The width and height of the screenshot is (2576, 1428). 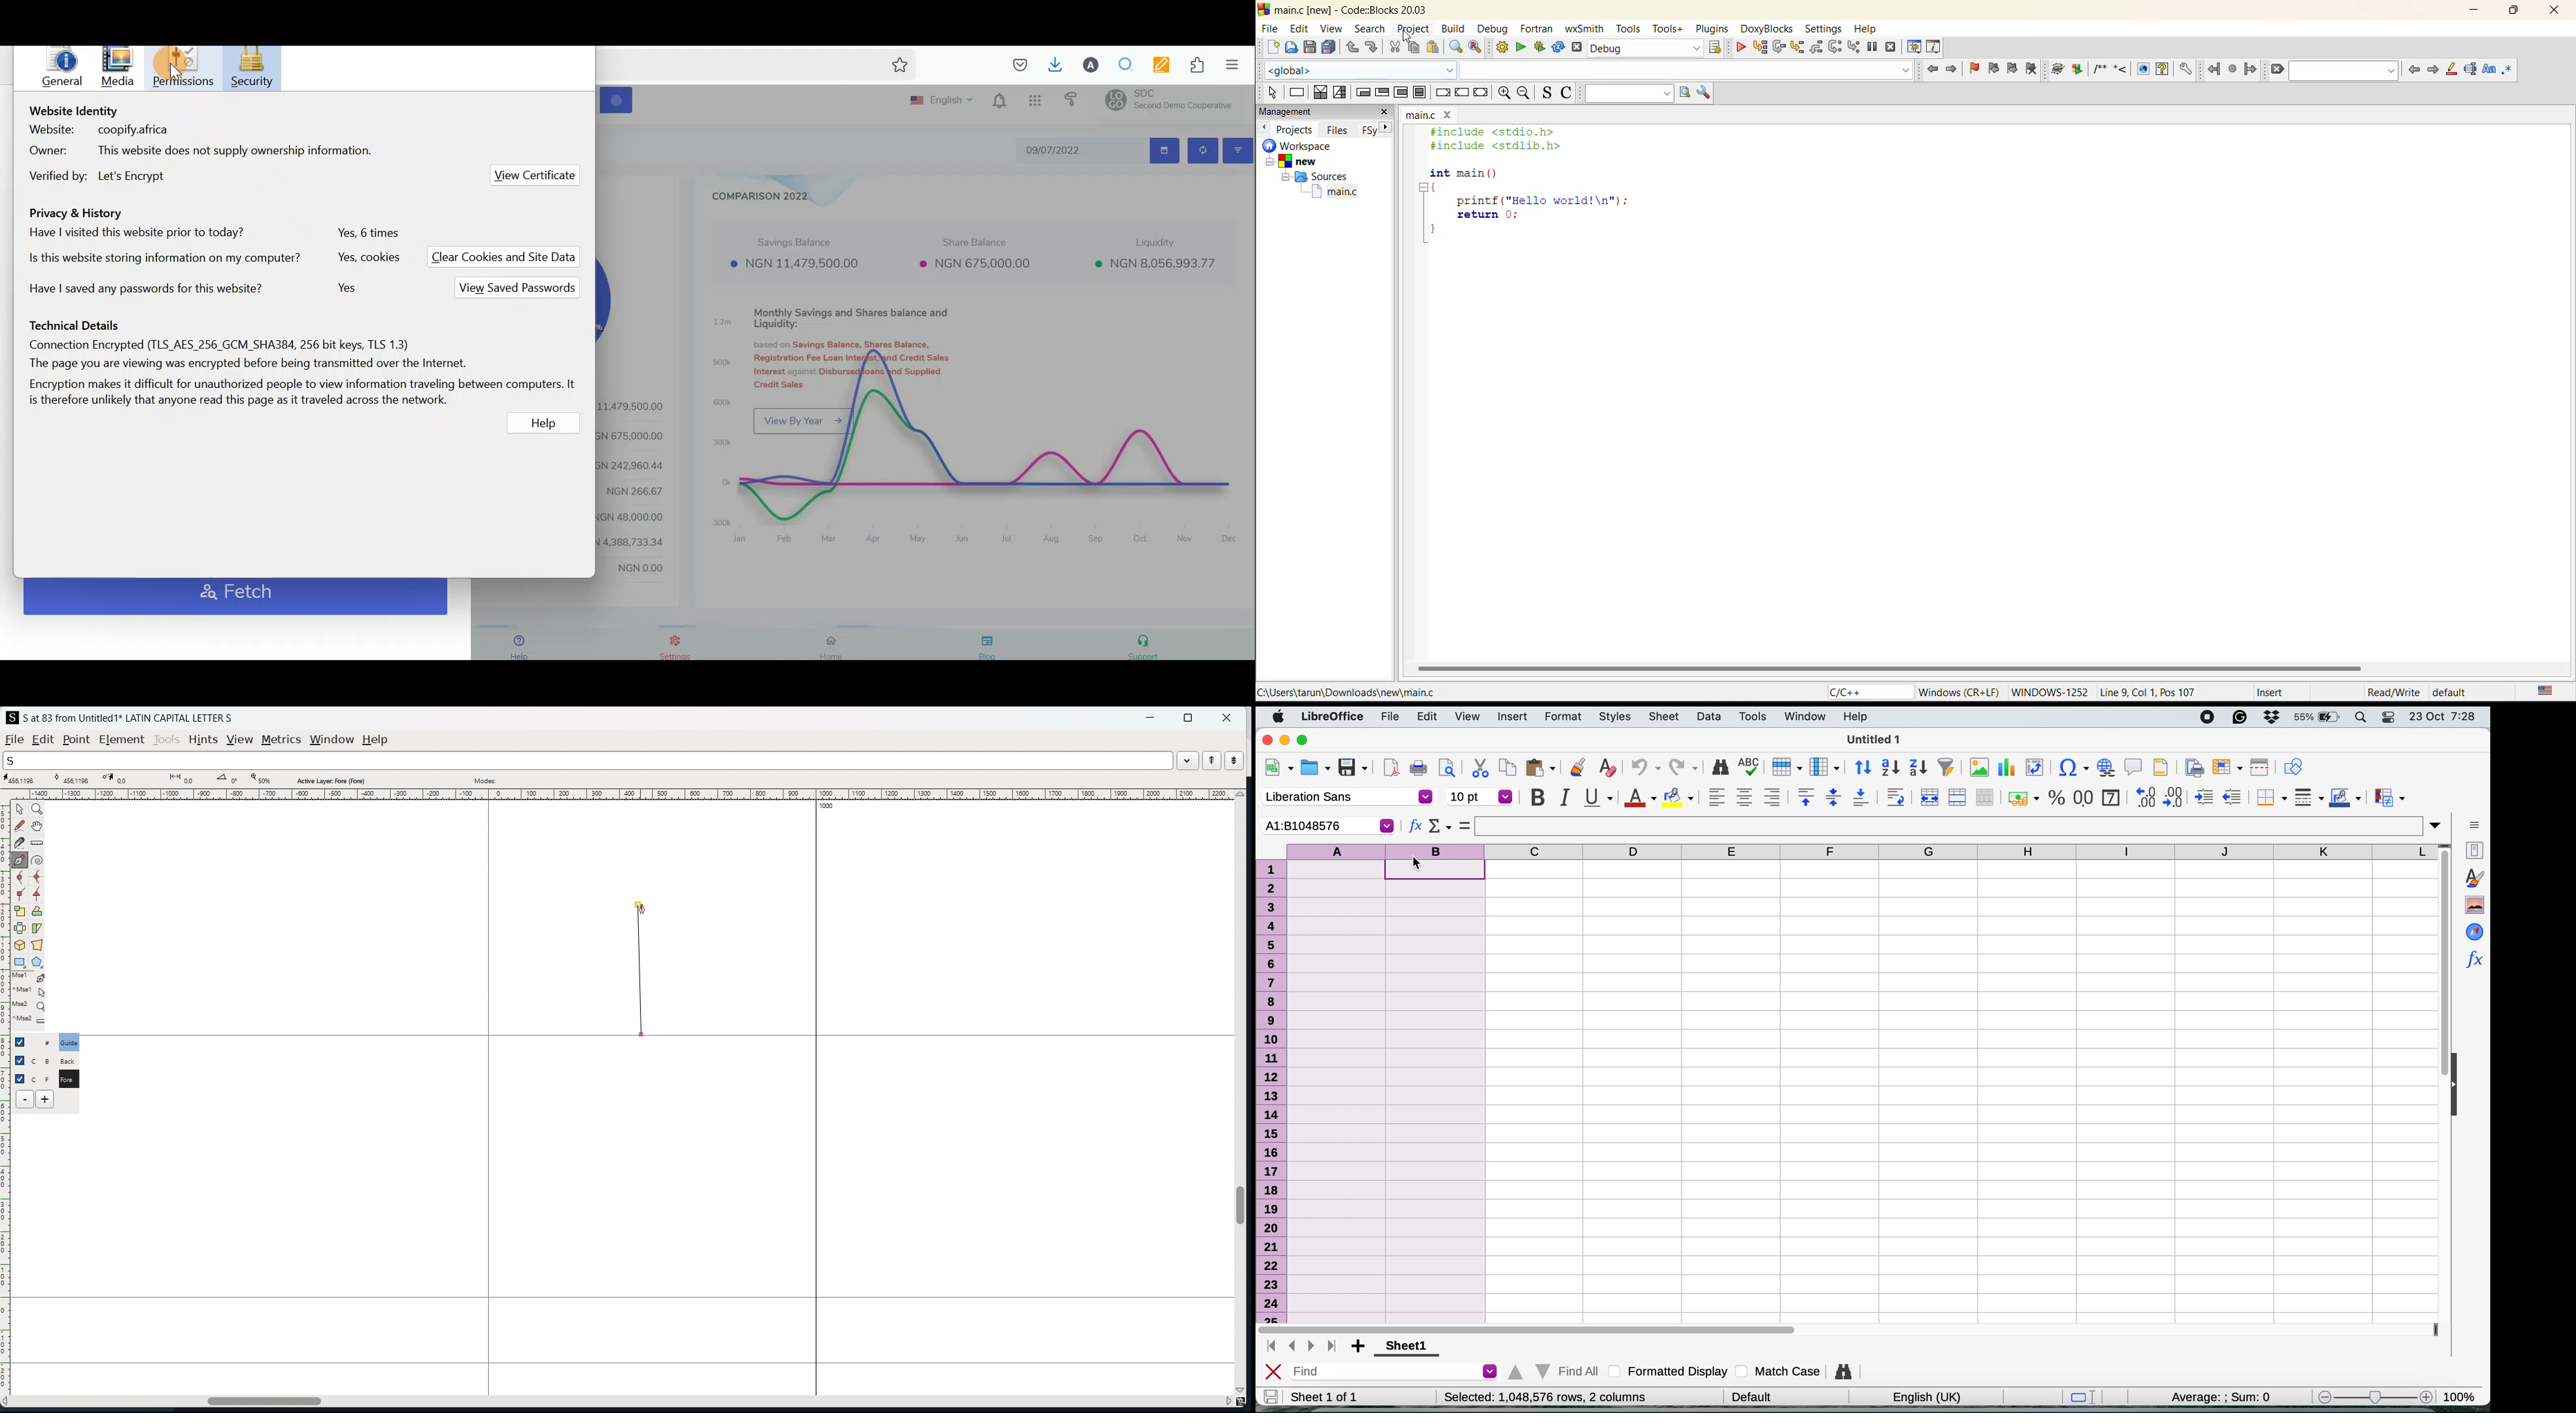 I want to click on Permissions, so click(x=185, y=65).